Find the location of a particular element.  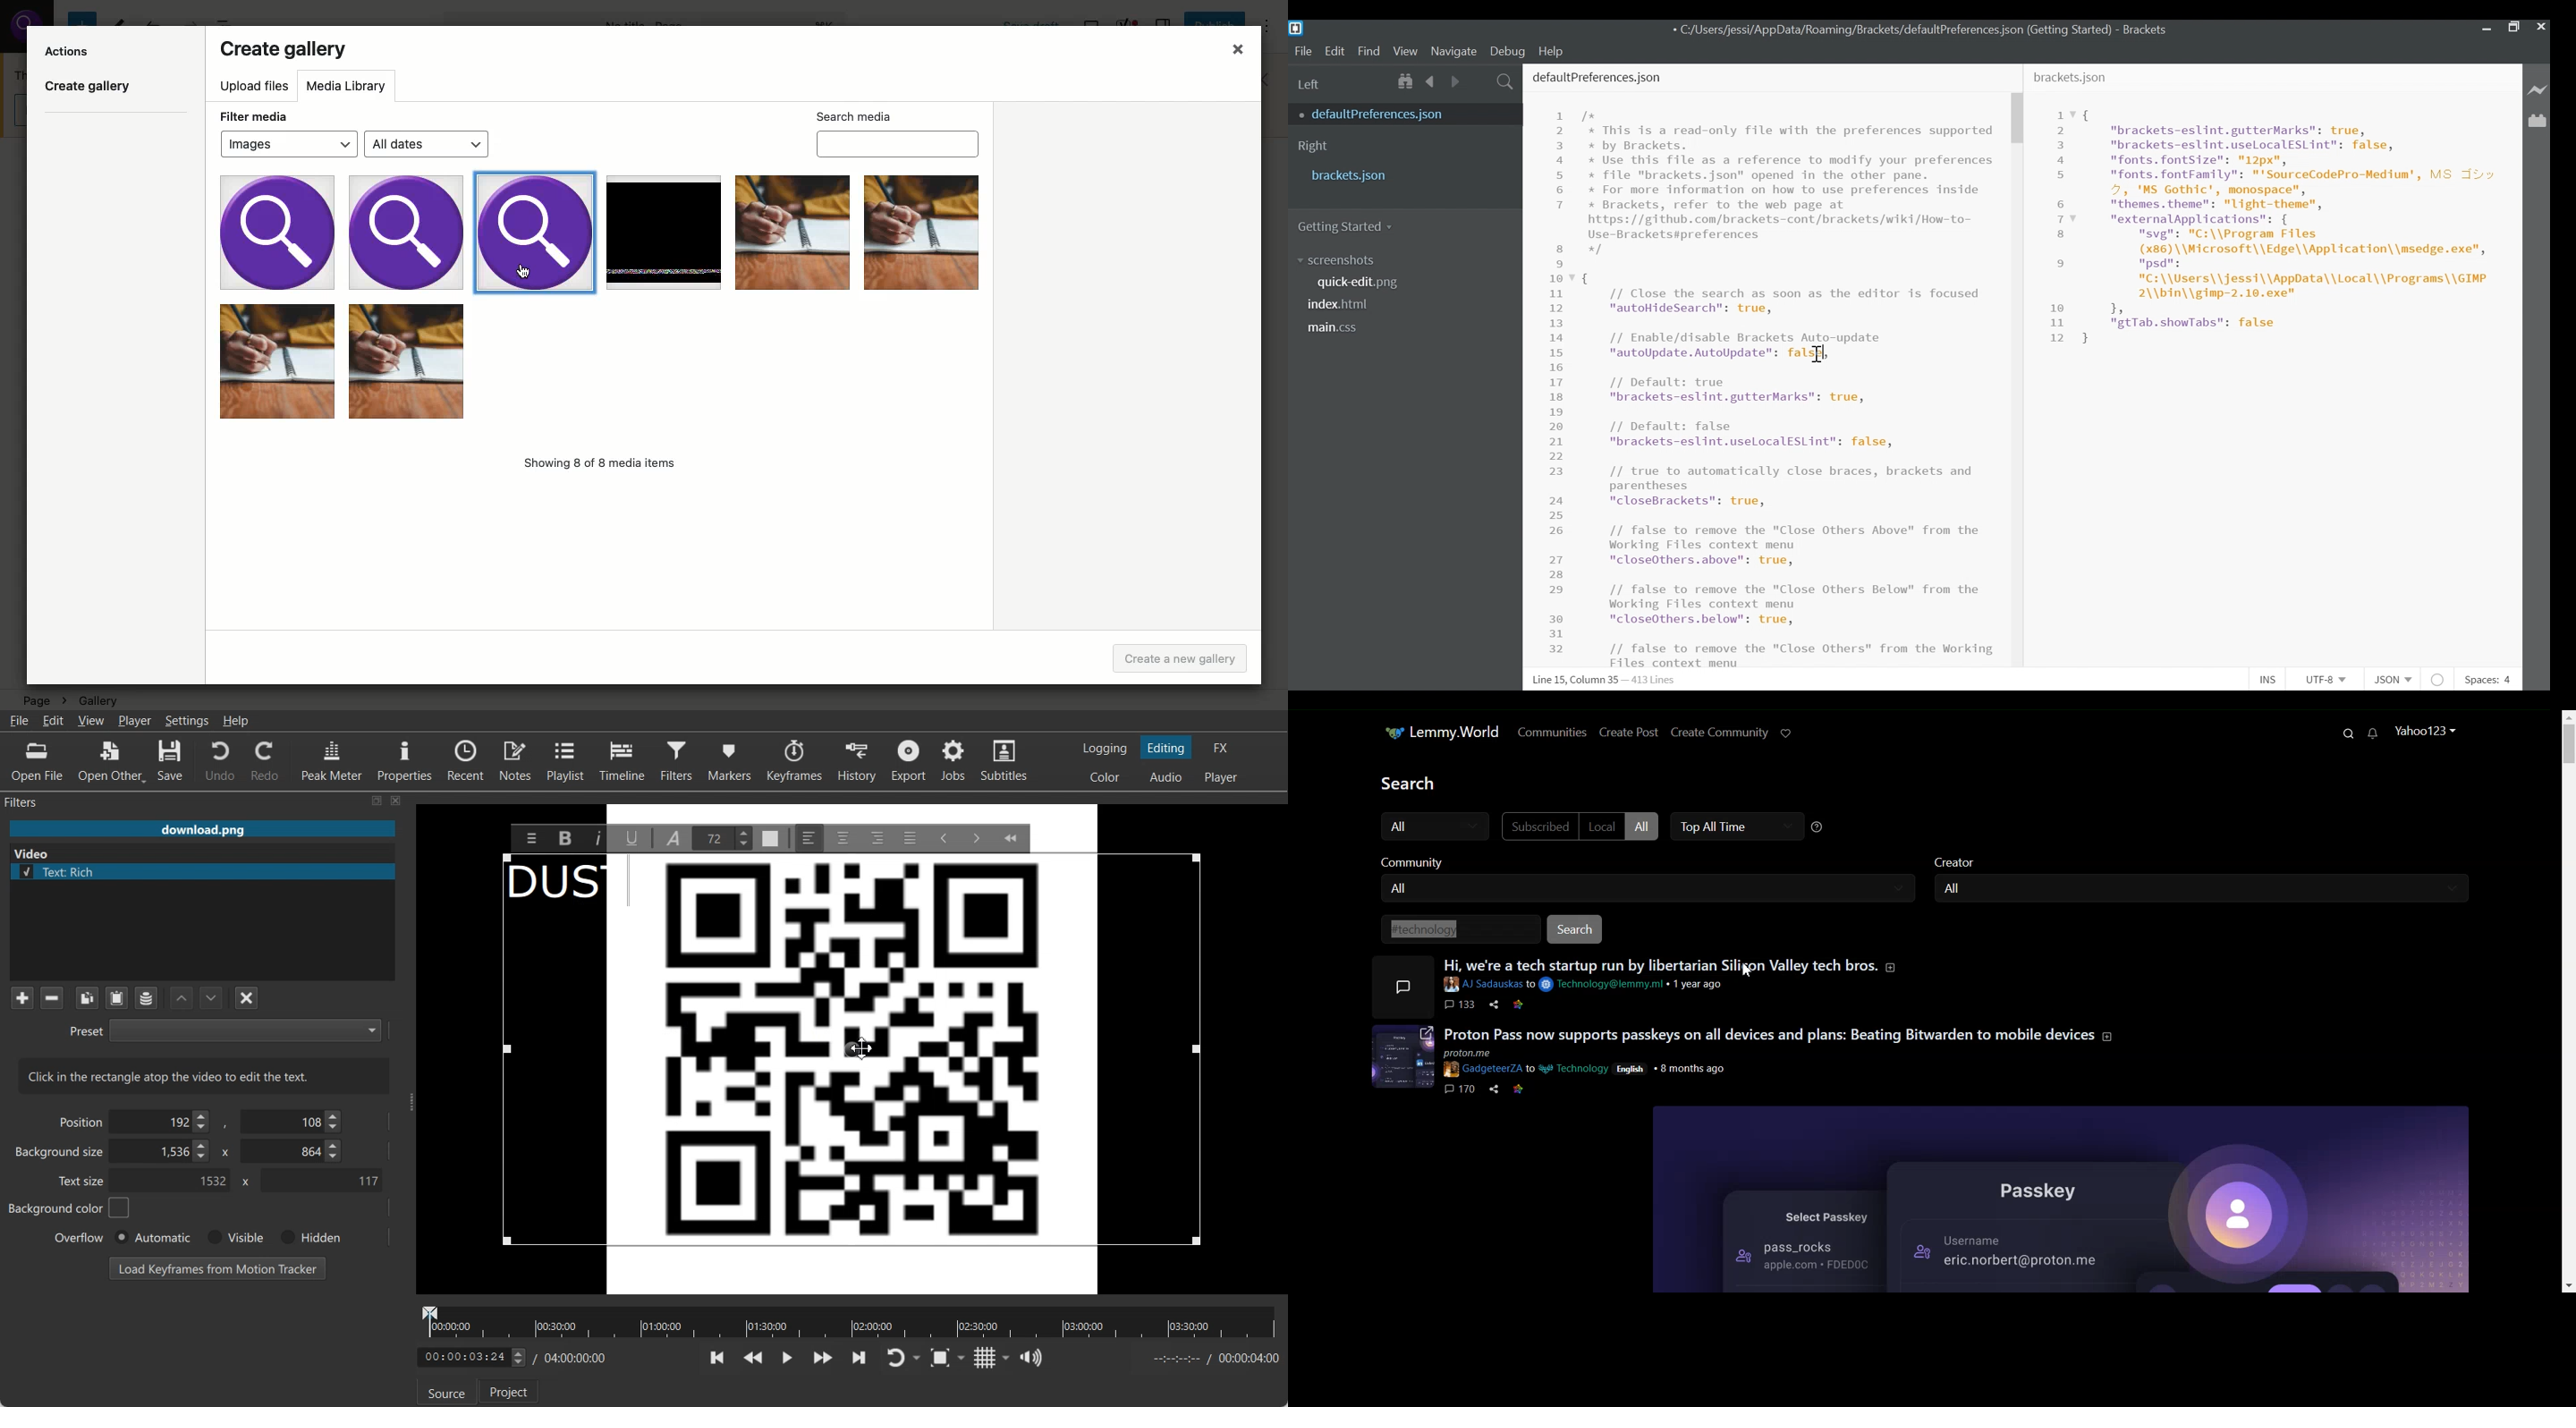

File is located at coordinates (1302, 50).